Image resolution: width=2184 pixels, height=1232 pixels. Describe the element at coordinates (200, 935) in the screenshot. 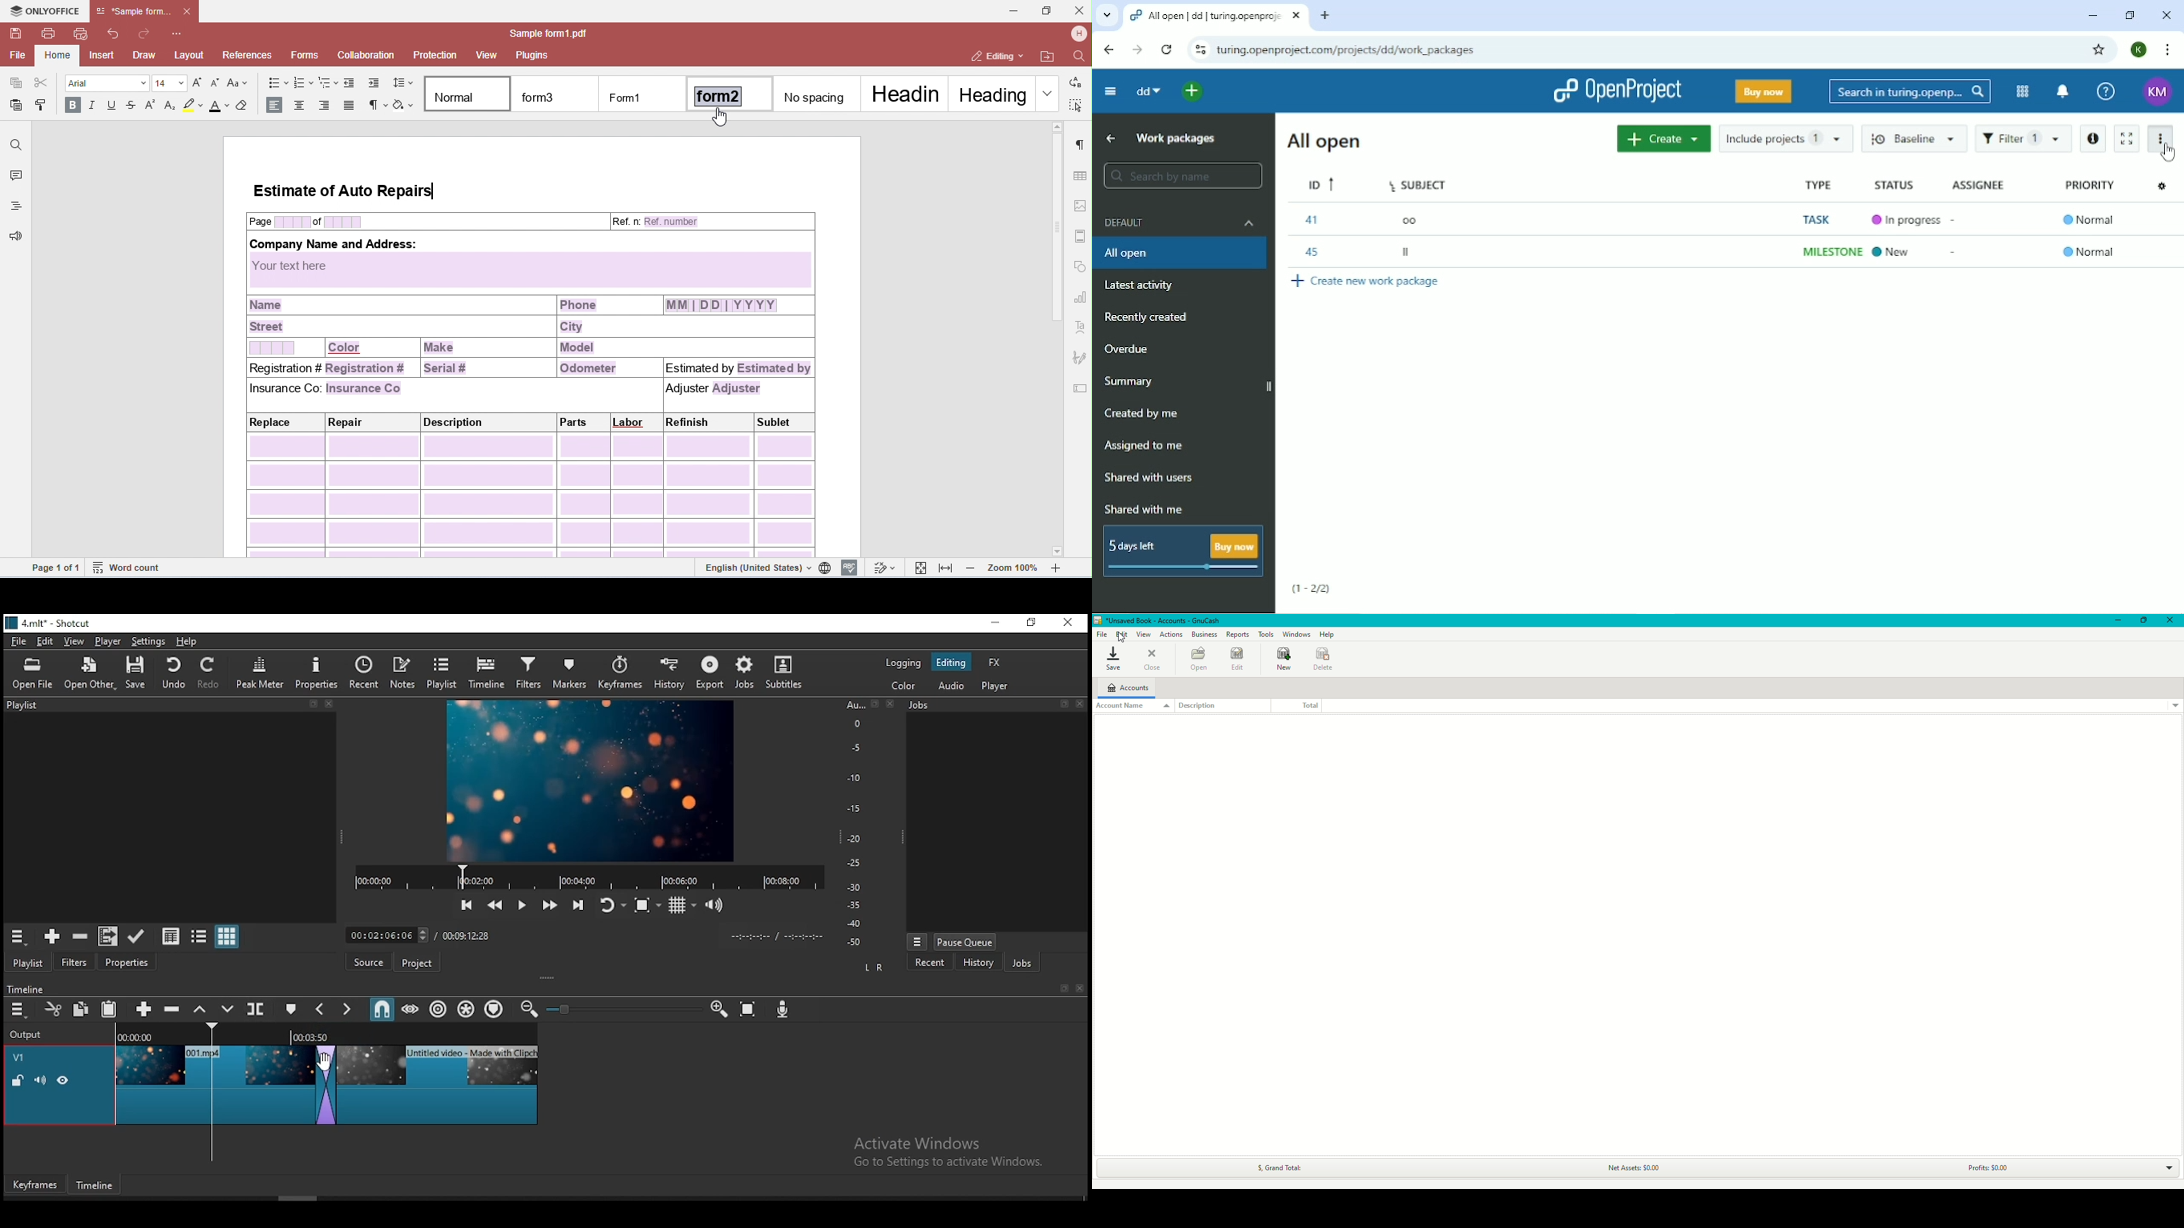

I see `view as list` at that location.